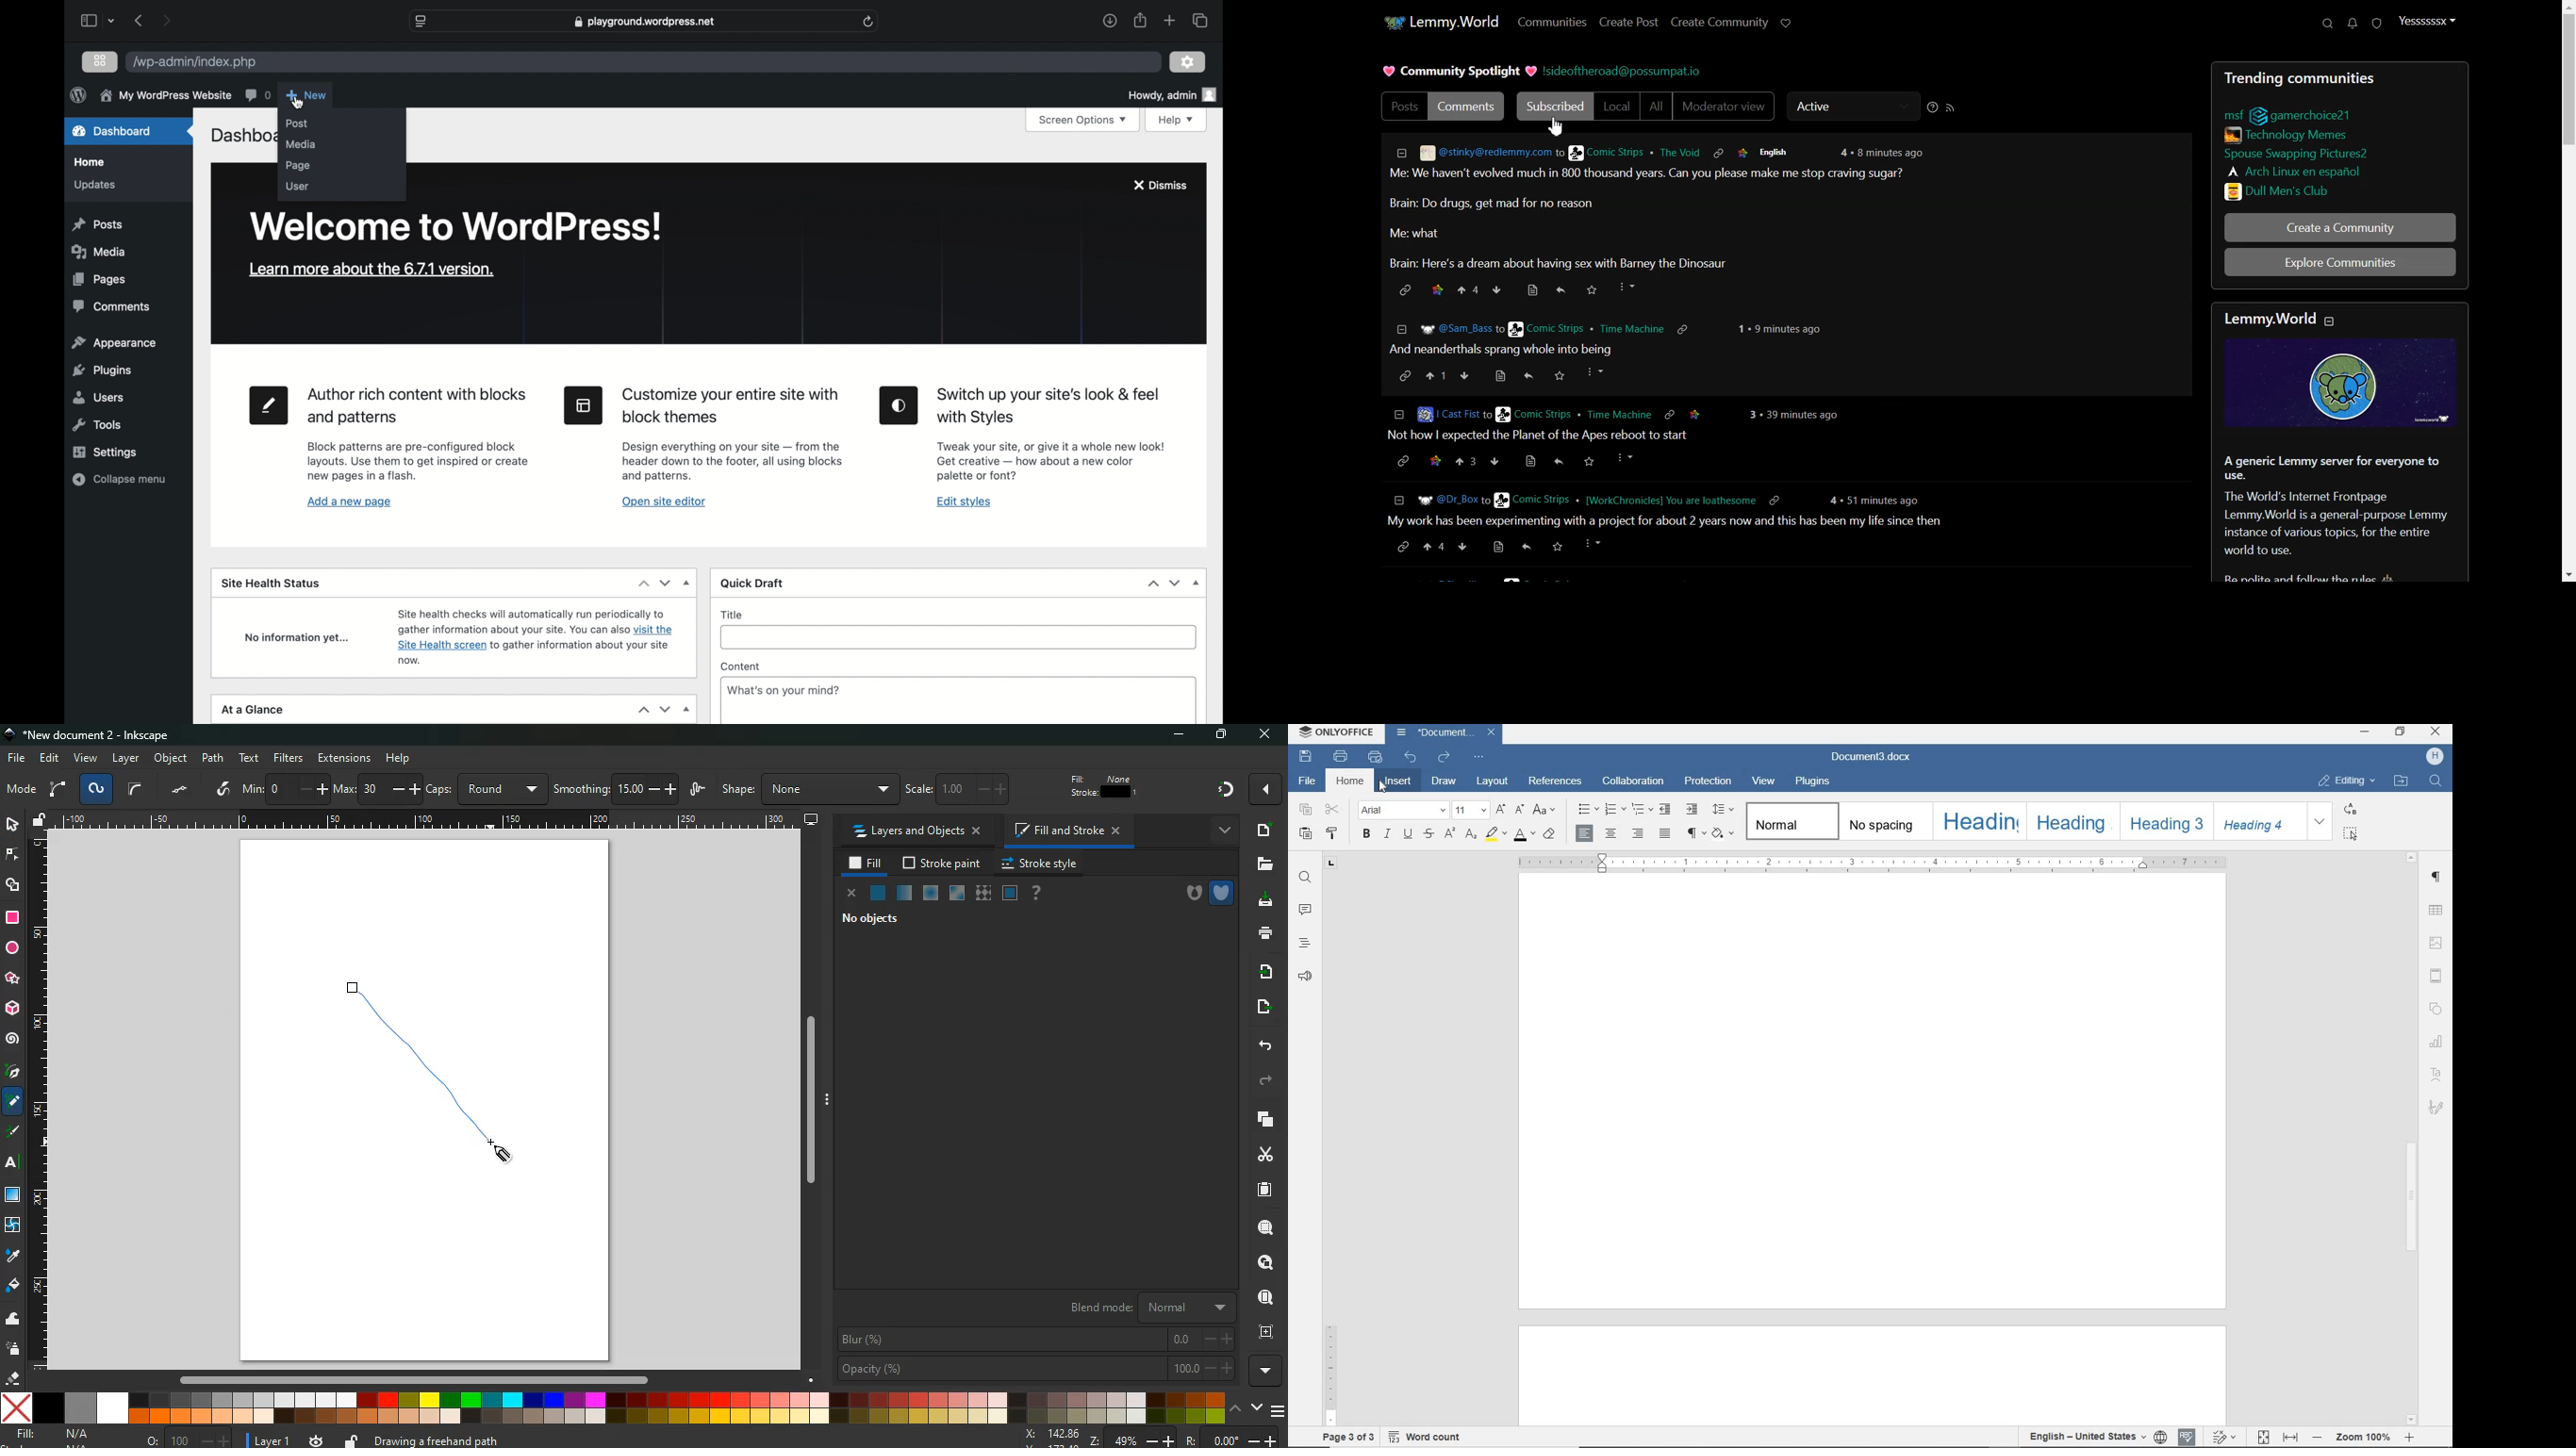 This screenshot has height=1456, width=2576. What do you see at coordinates (1351, 782) in the screenshot?
I see `HOME` at bounding box center [1351, 782].